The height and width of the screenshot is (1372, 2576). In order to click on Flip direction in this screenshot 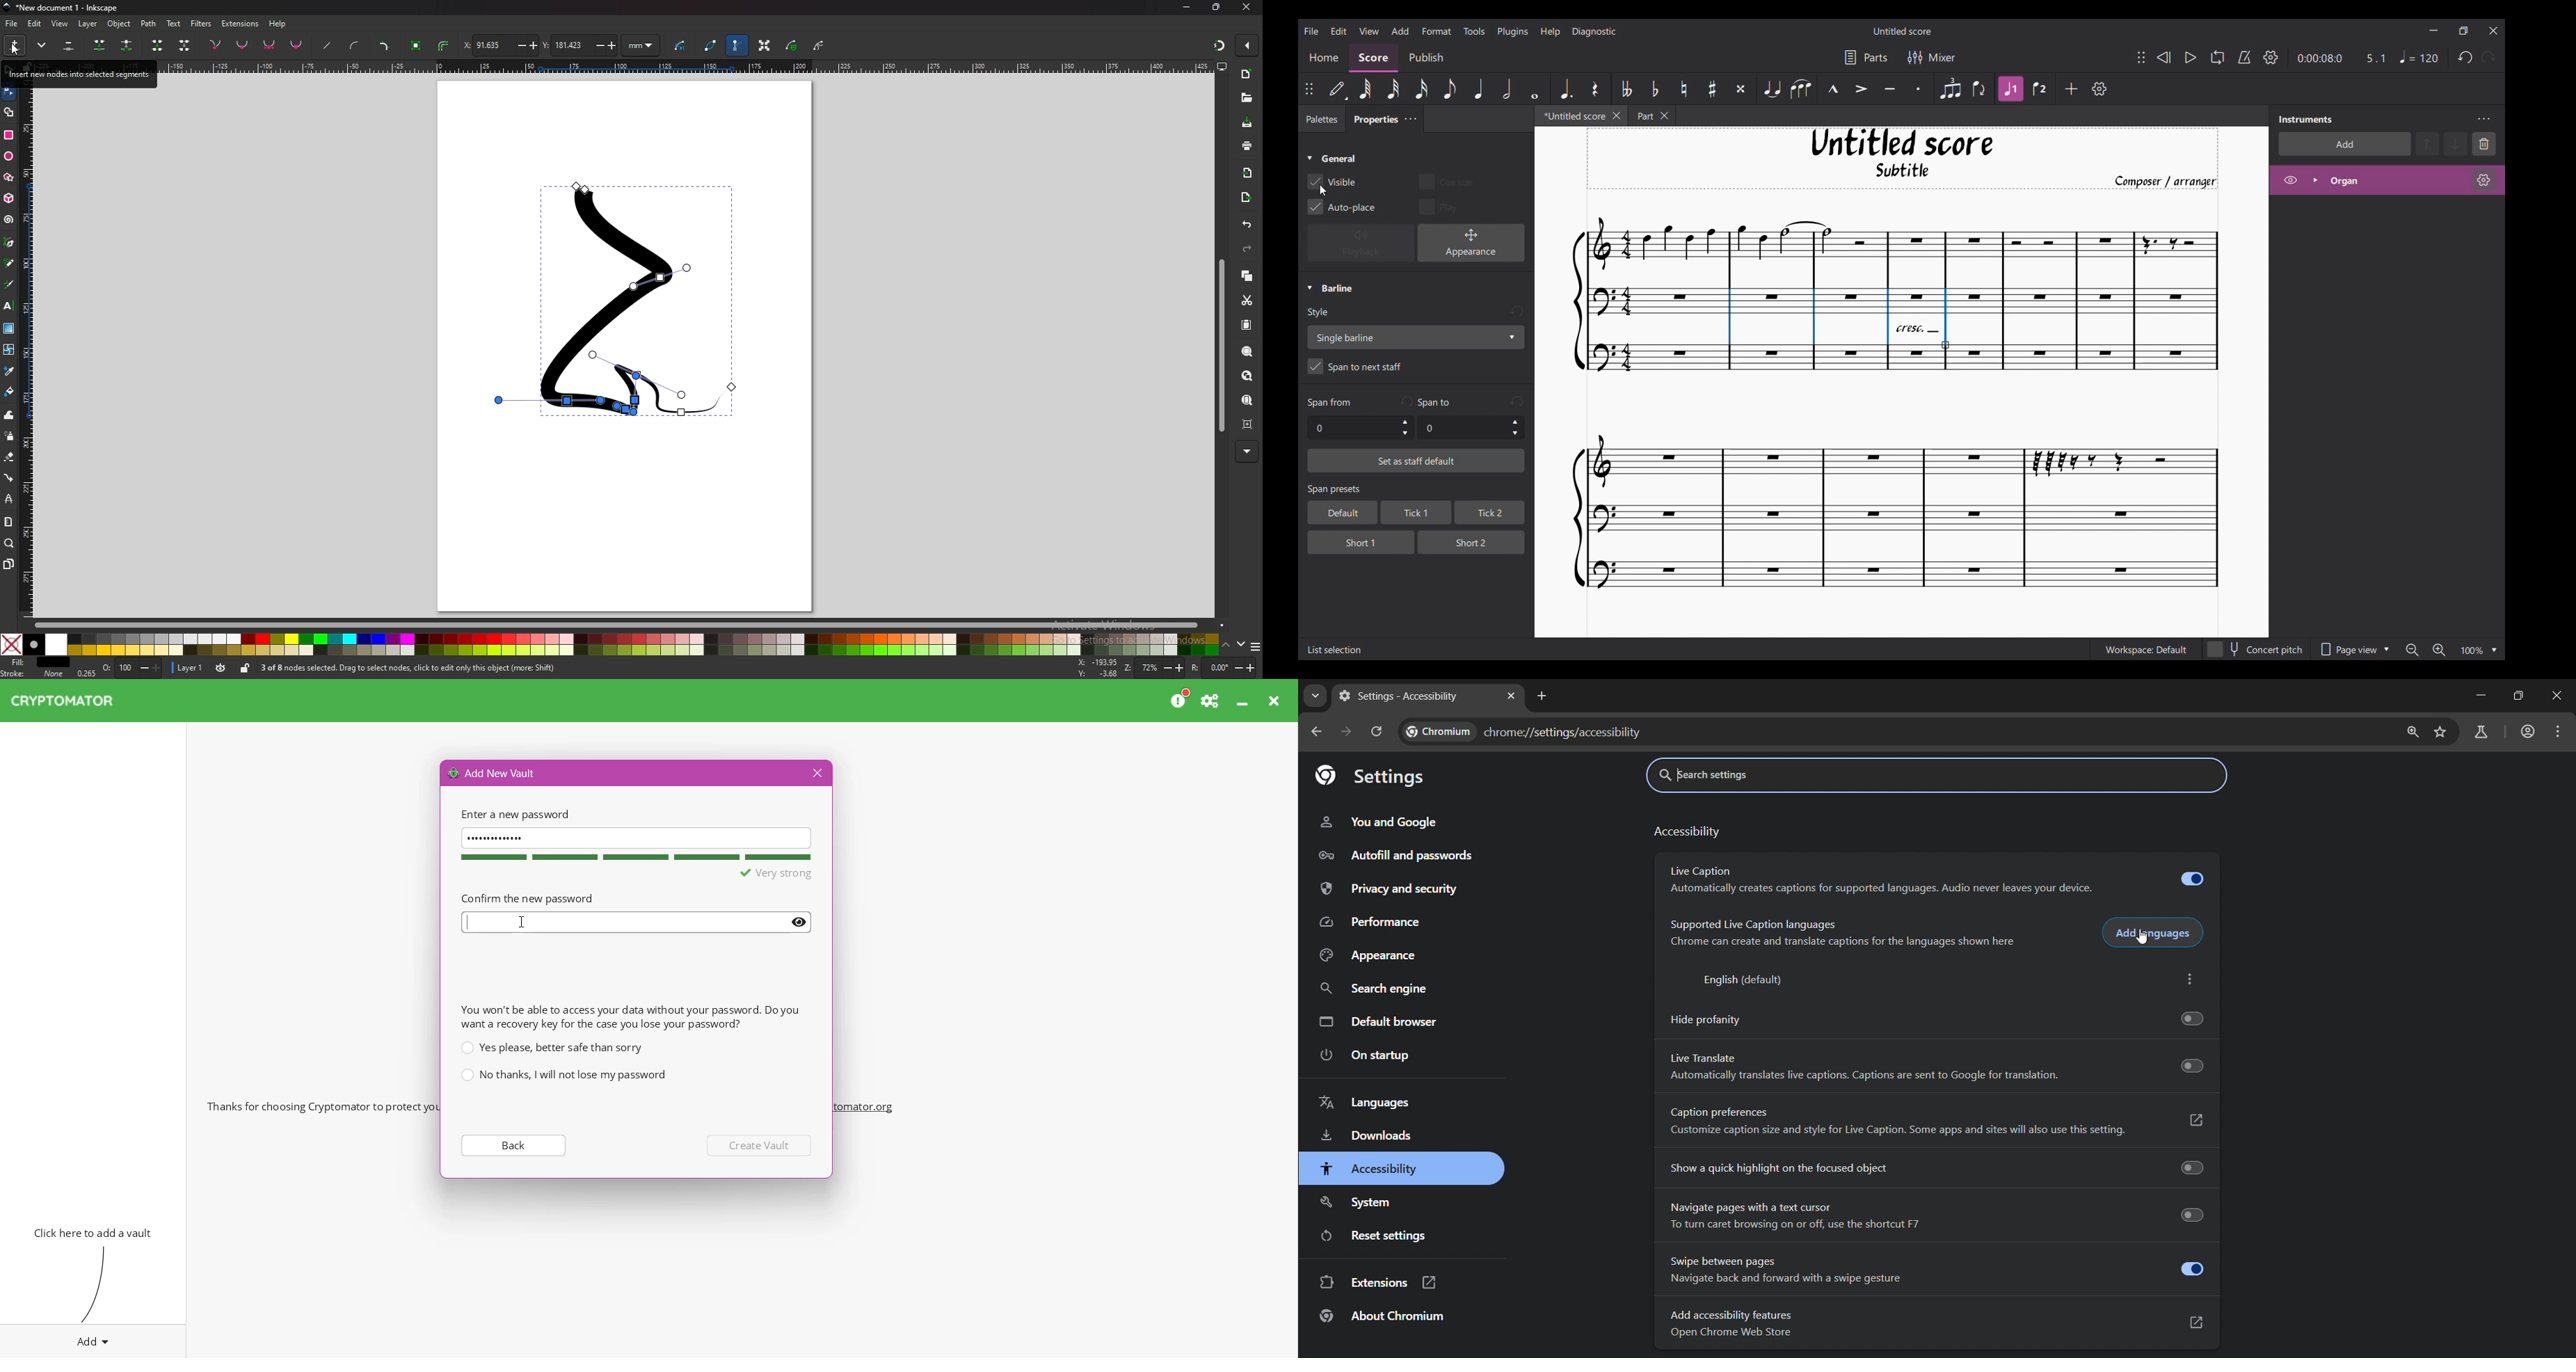, I will do `click(1980, 89)`.